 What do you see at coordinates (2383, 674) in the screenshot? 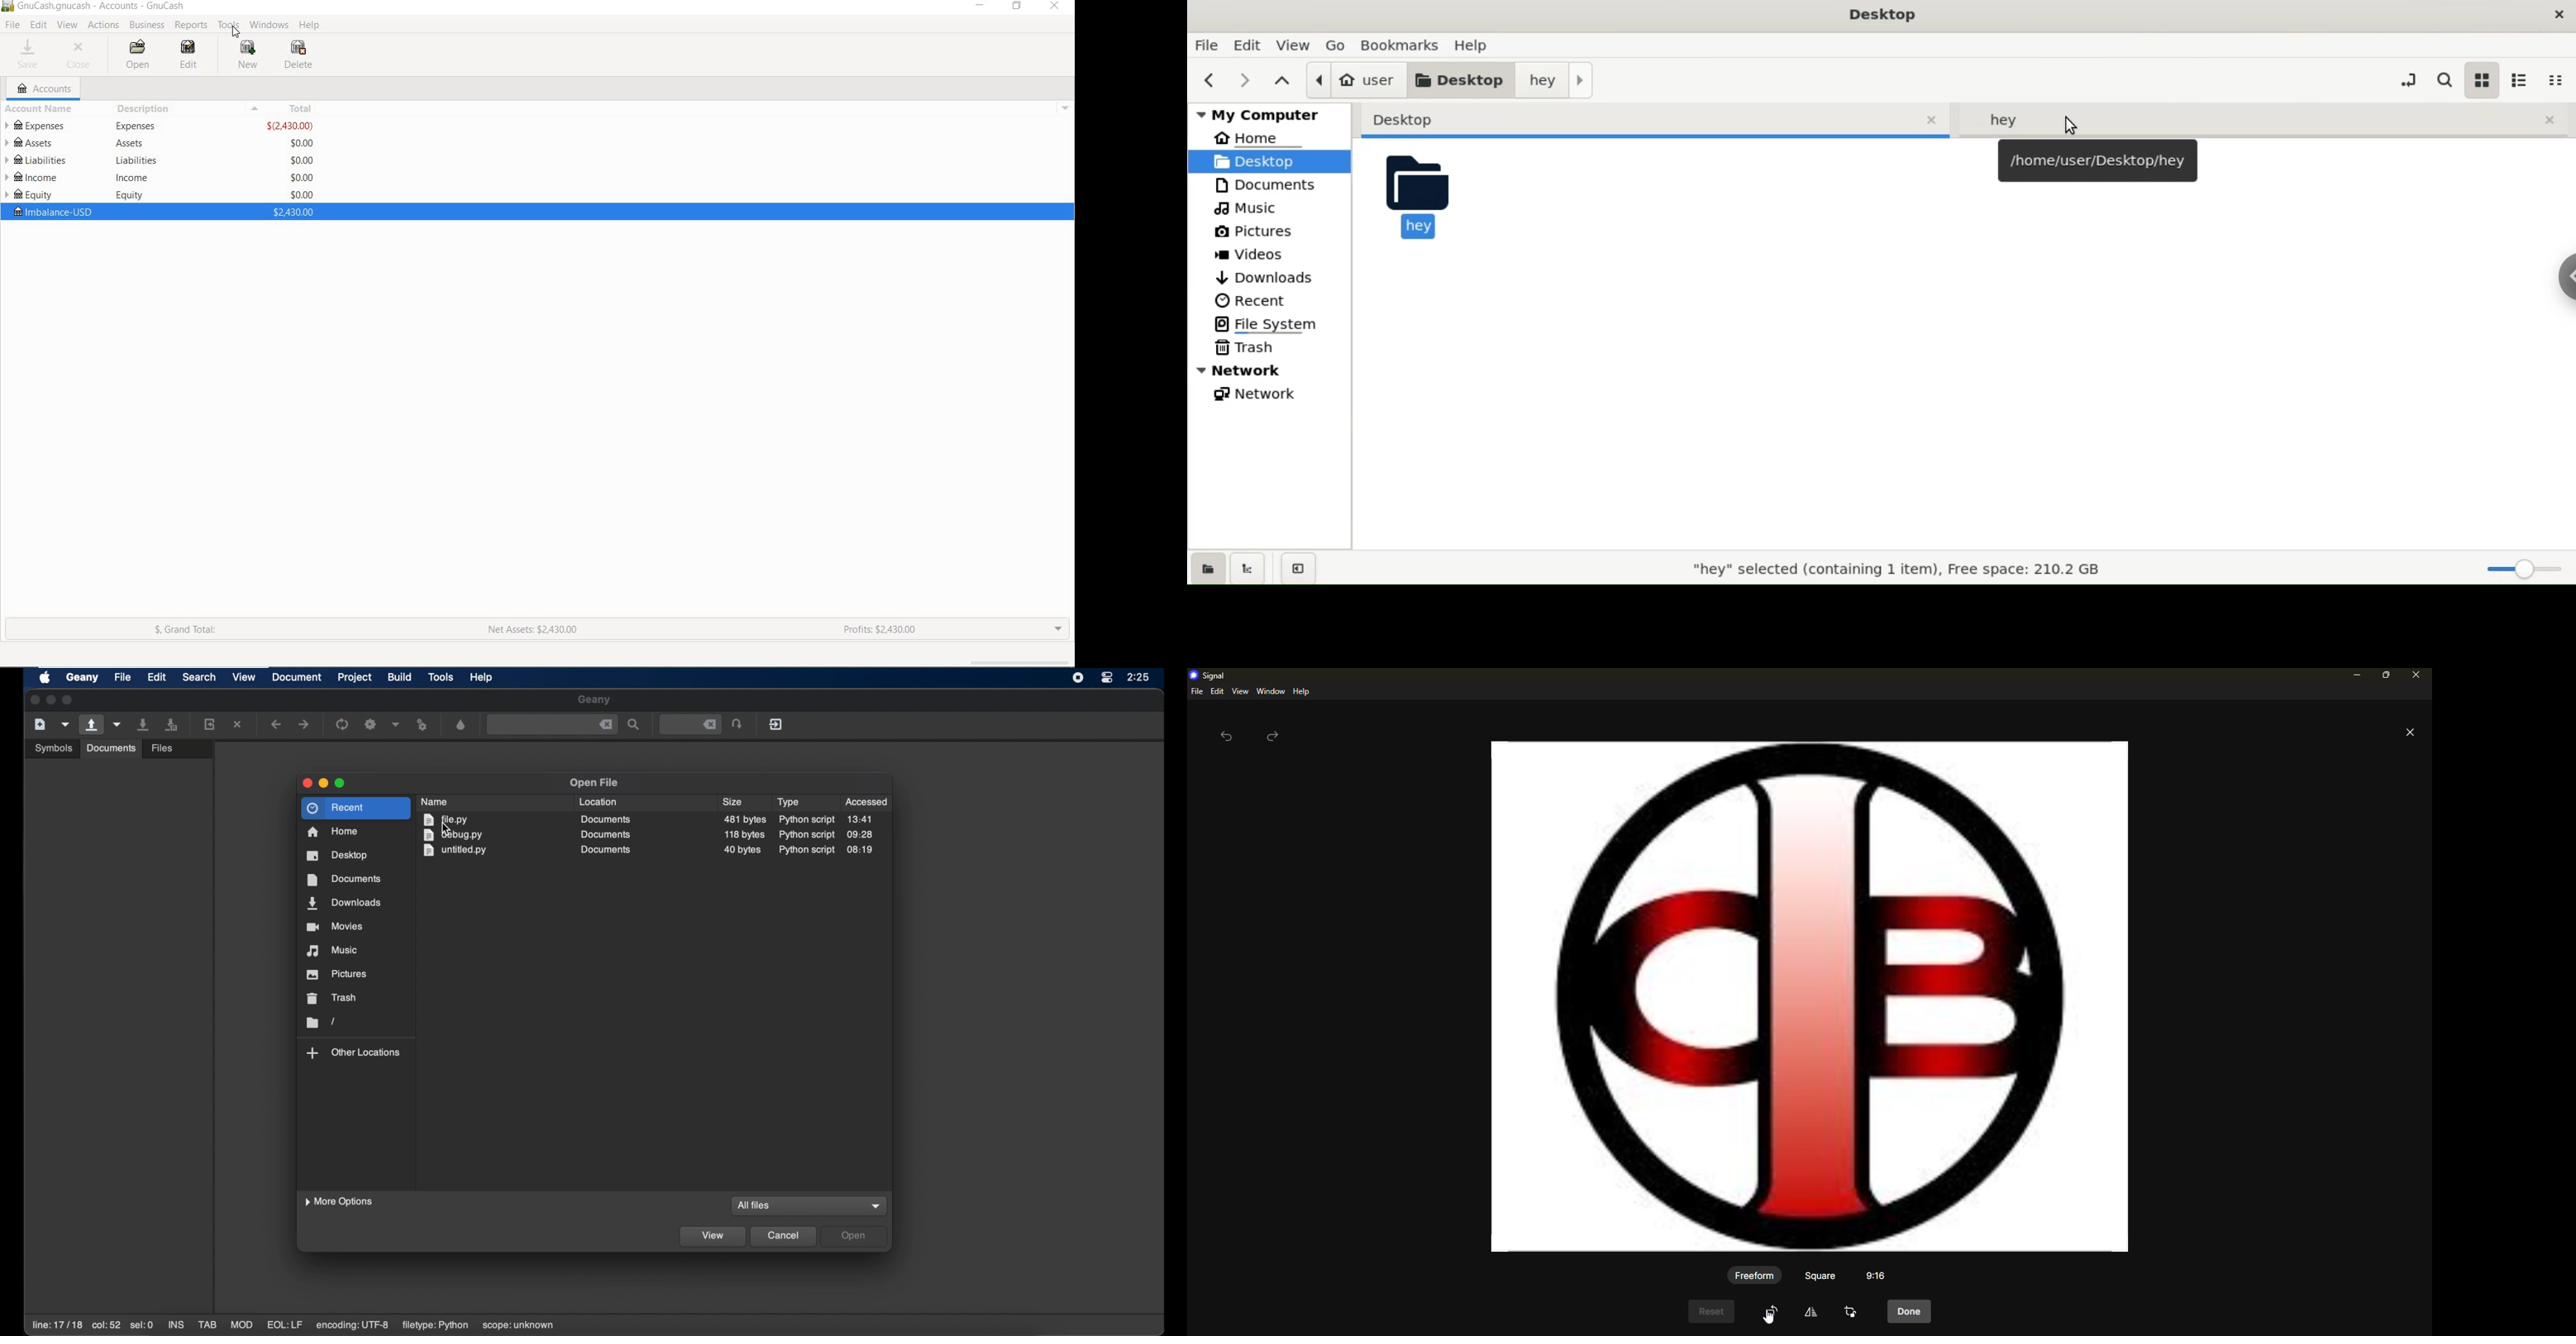
I see `maximize` at bounding box center [2383, 674].